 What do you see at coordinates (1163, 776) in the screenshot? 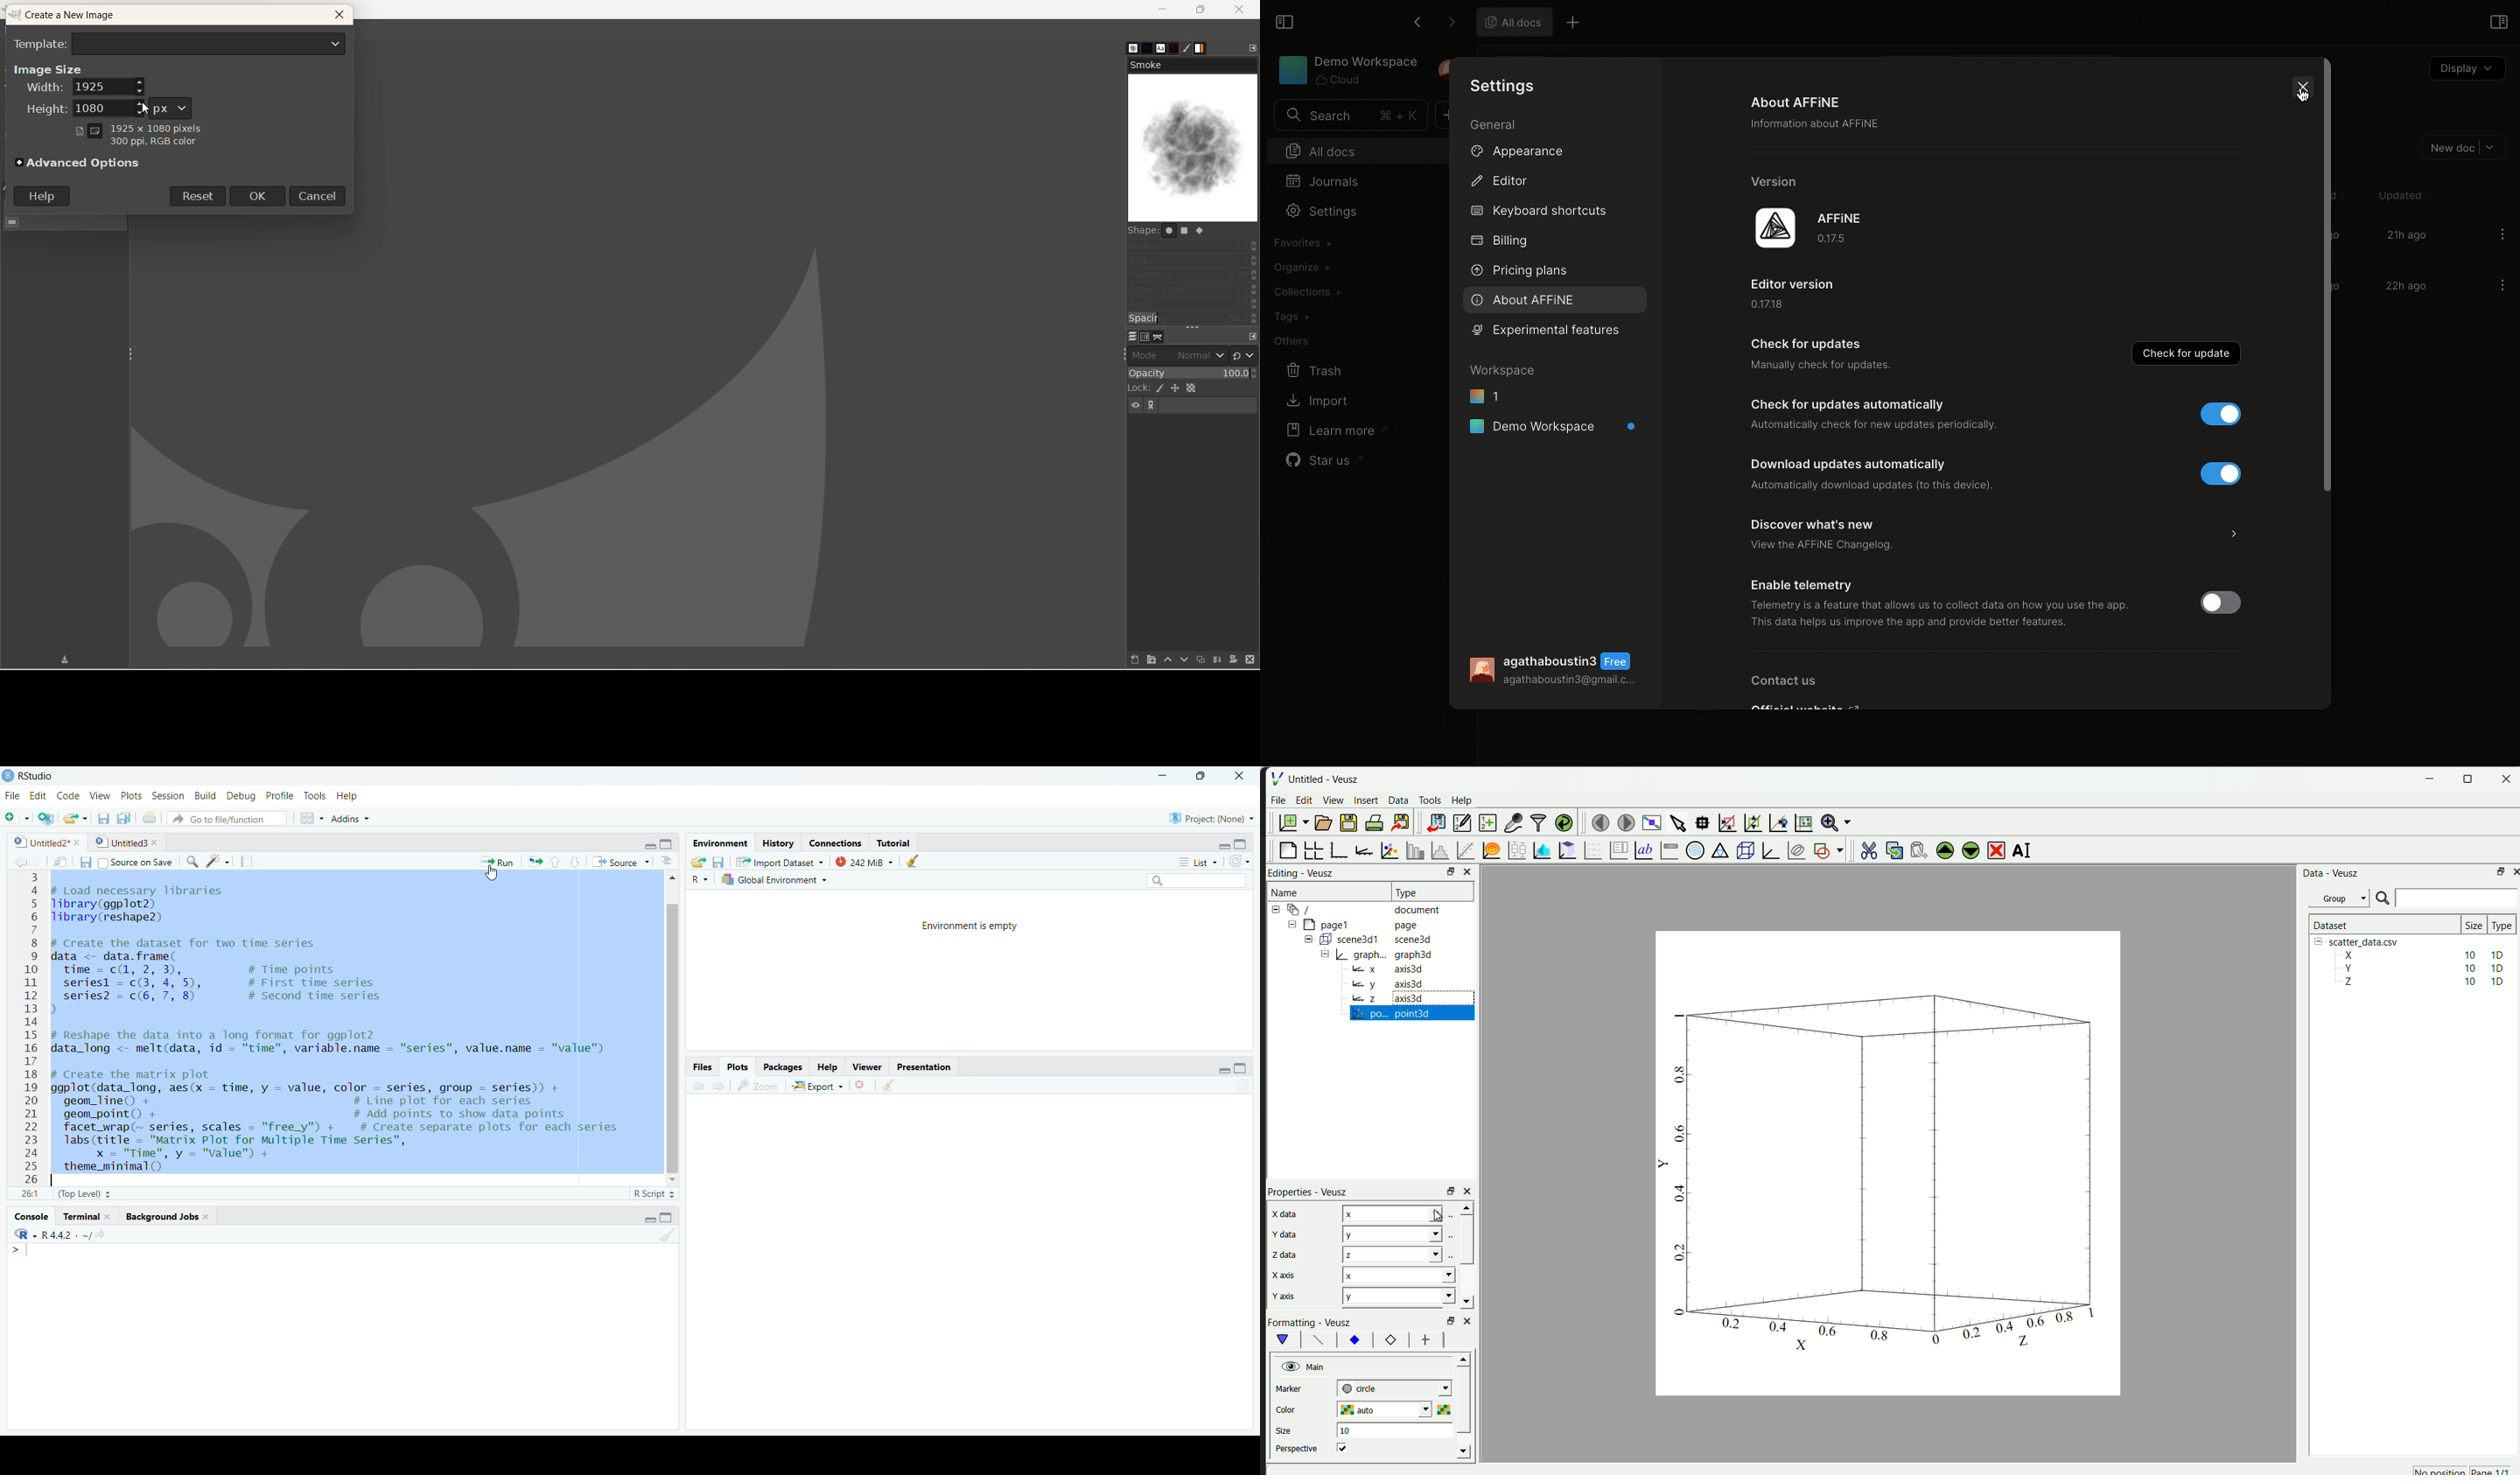
I see `Minimize` at bounding box center [1163, 776].